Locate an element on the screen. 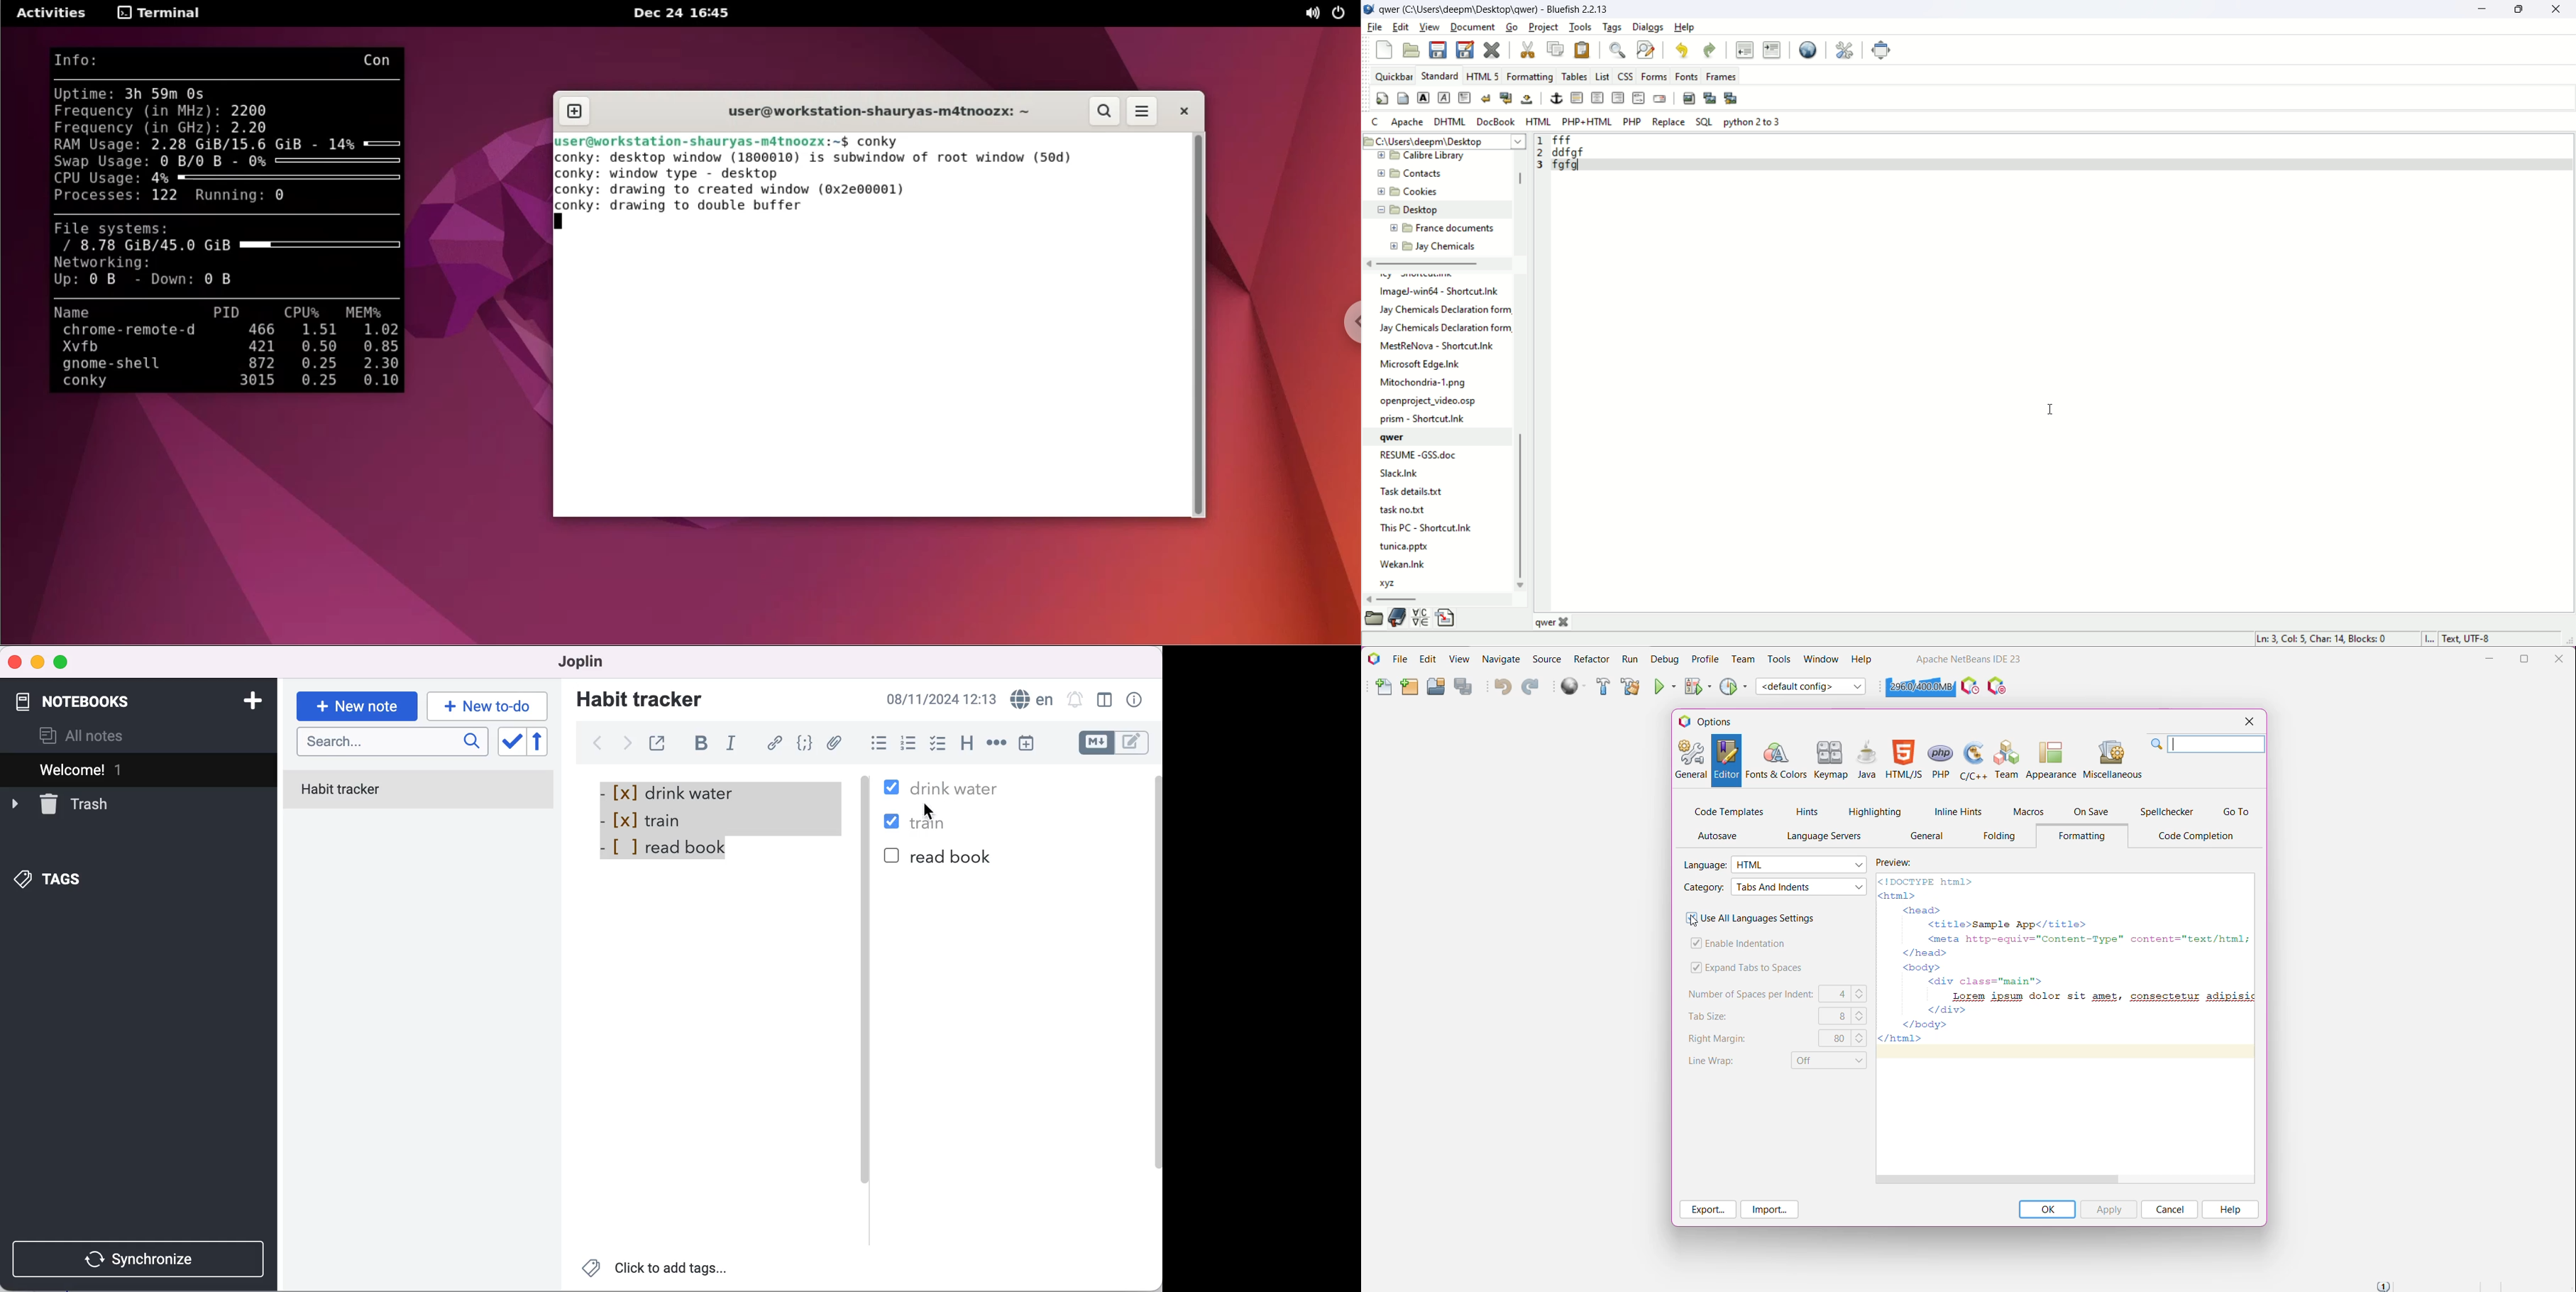 The width and height of the screenshot is (2576, 1316). - [x] drink water is located at coordinates (672, 792).